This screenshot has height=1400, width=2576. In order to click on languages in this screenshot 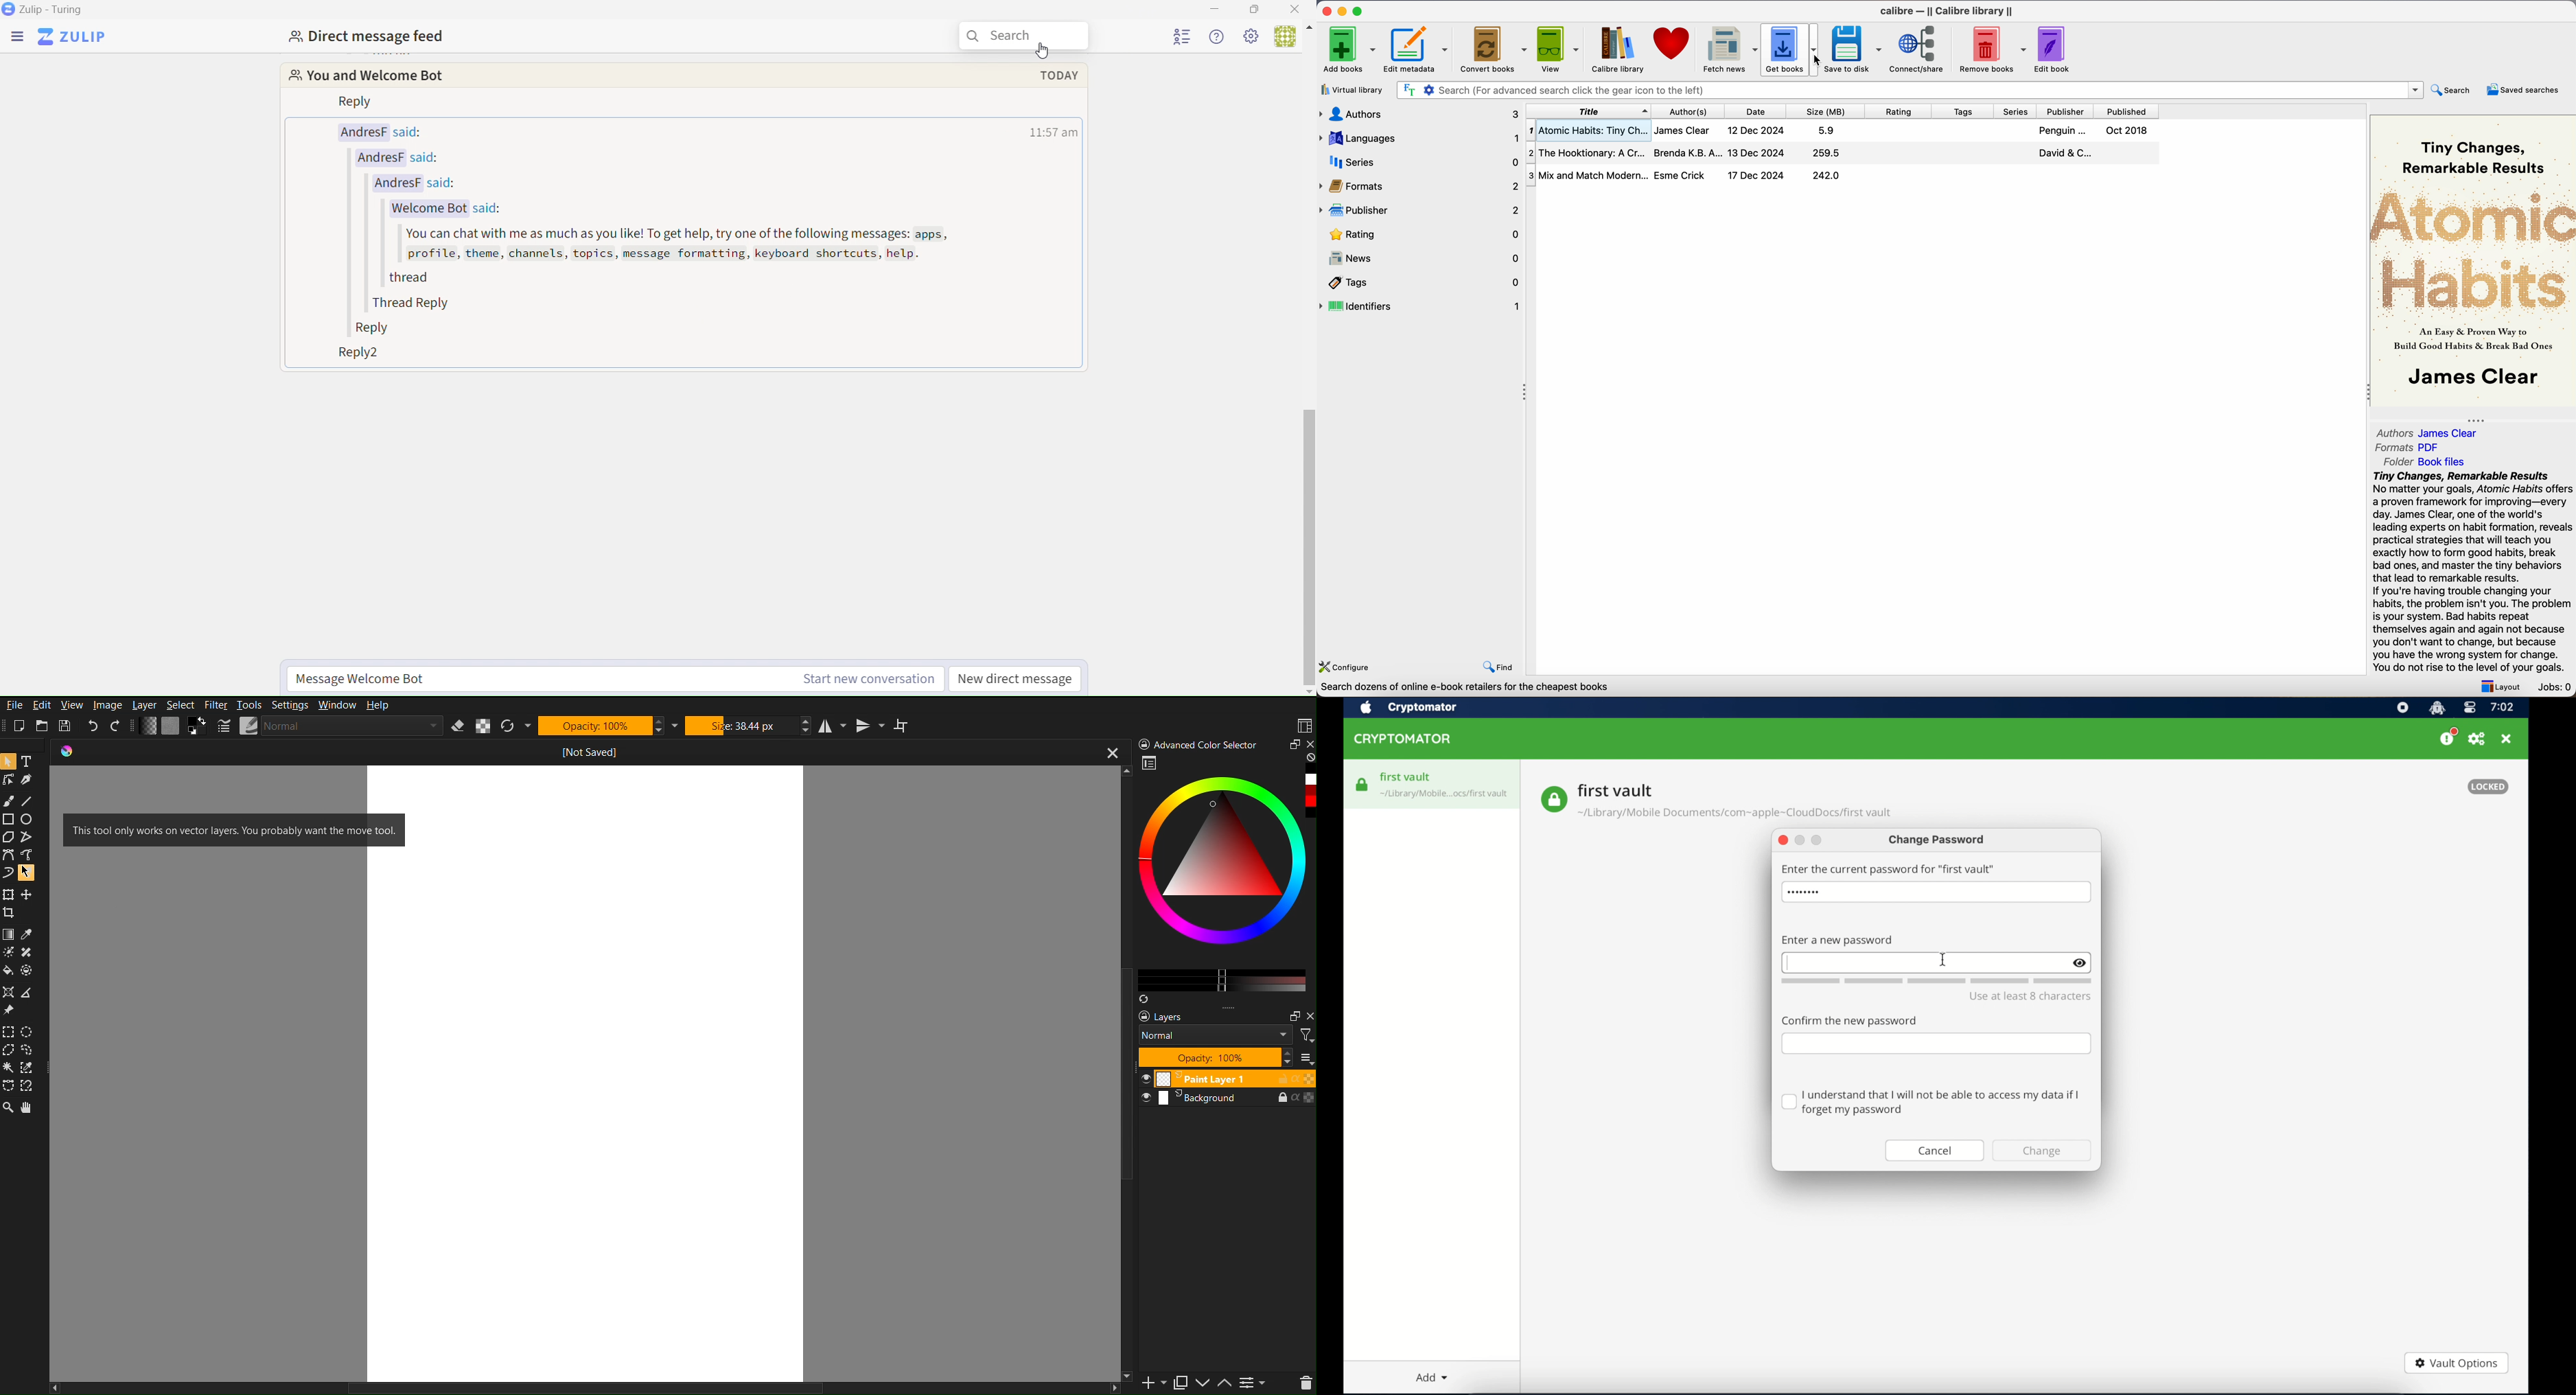, I will do `click(1419, 138)`.